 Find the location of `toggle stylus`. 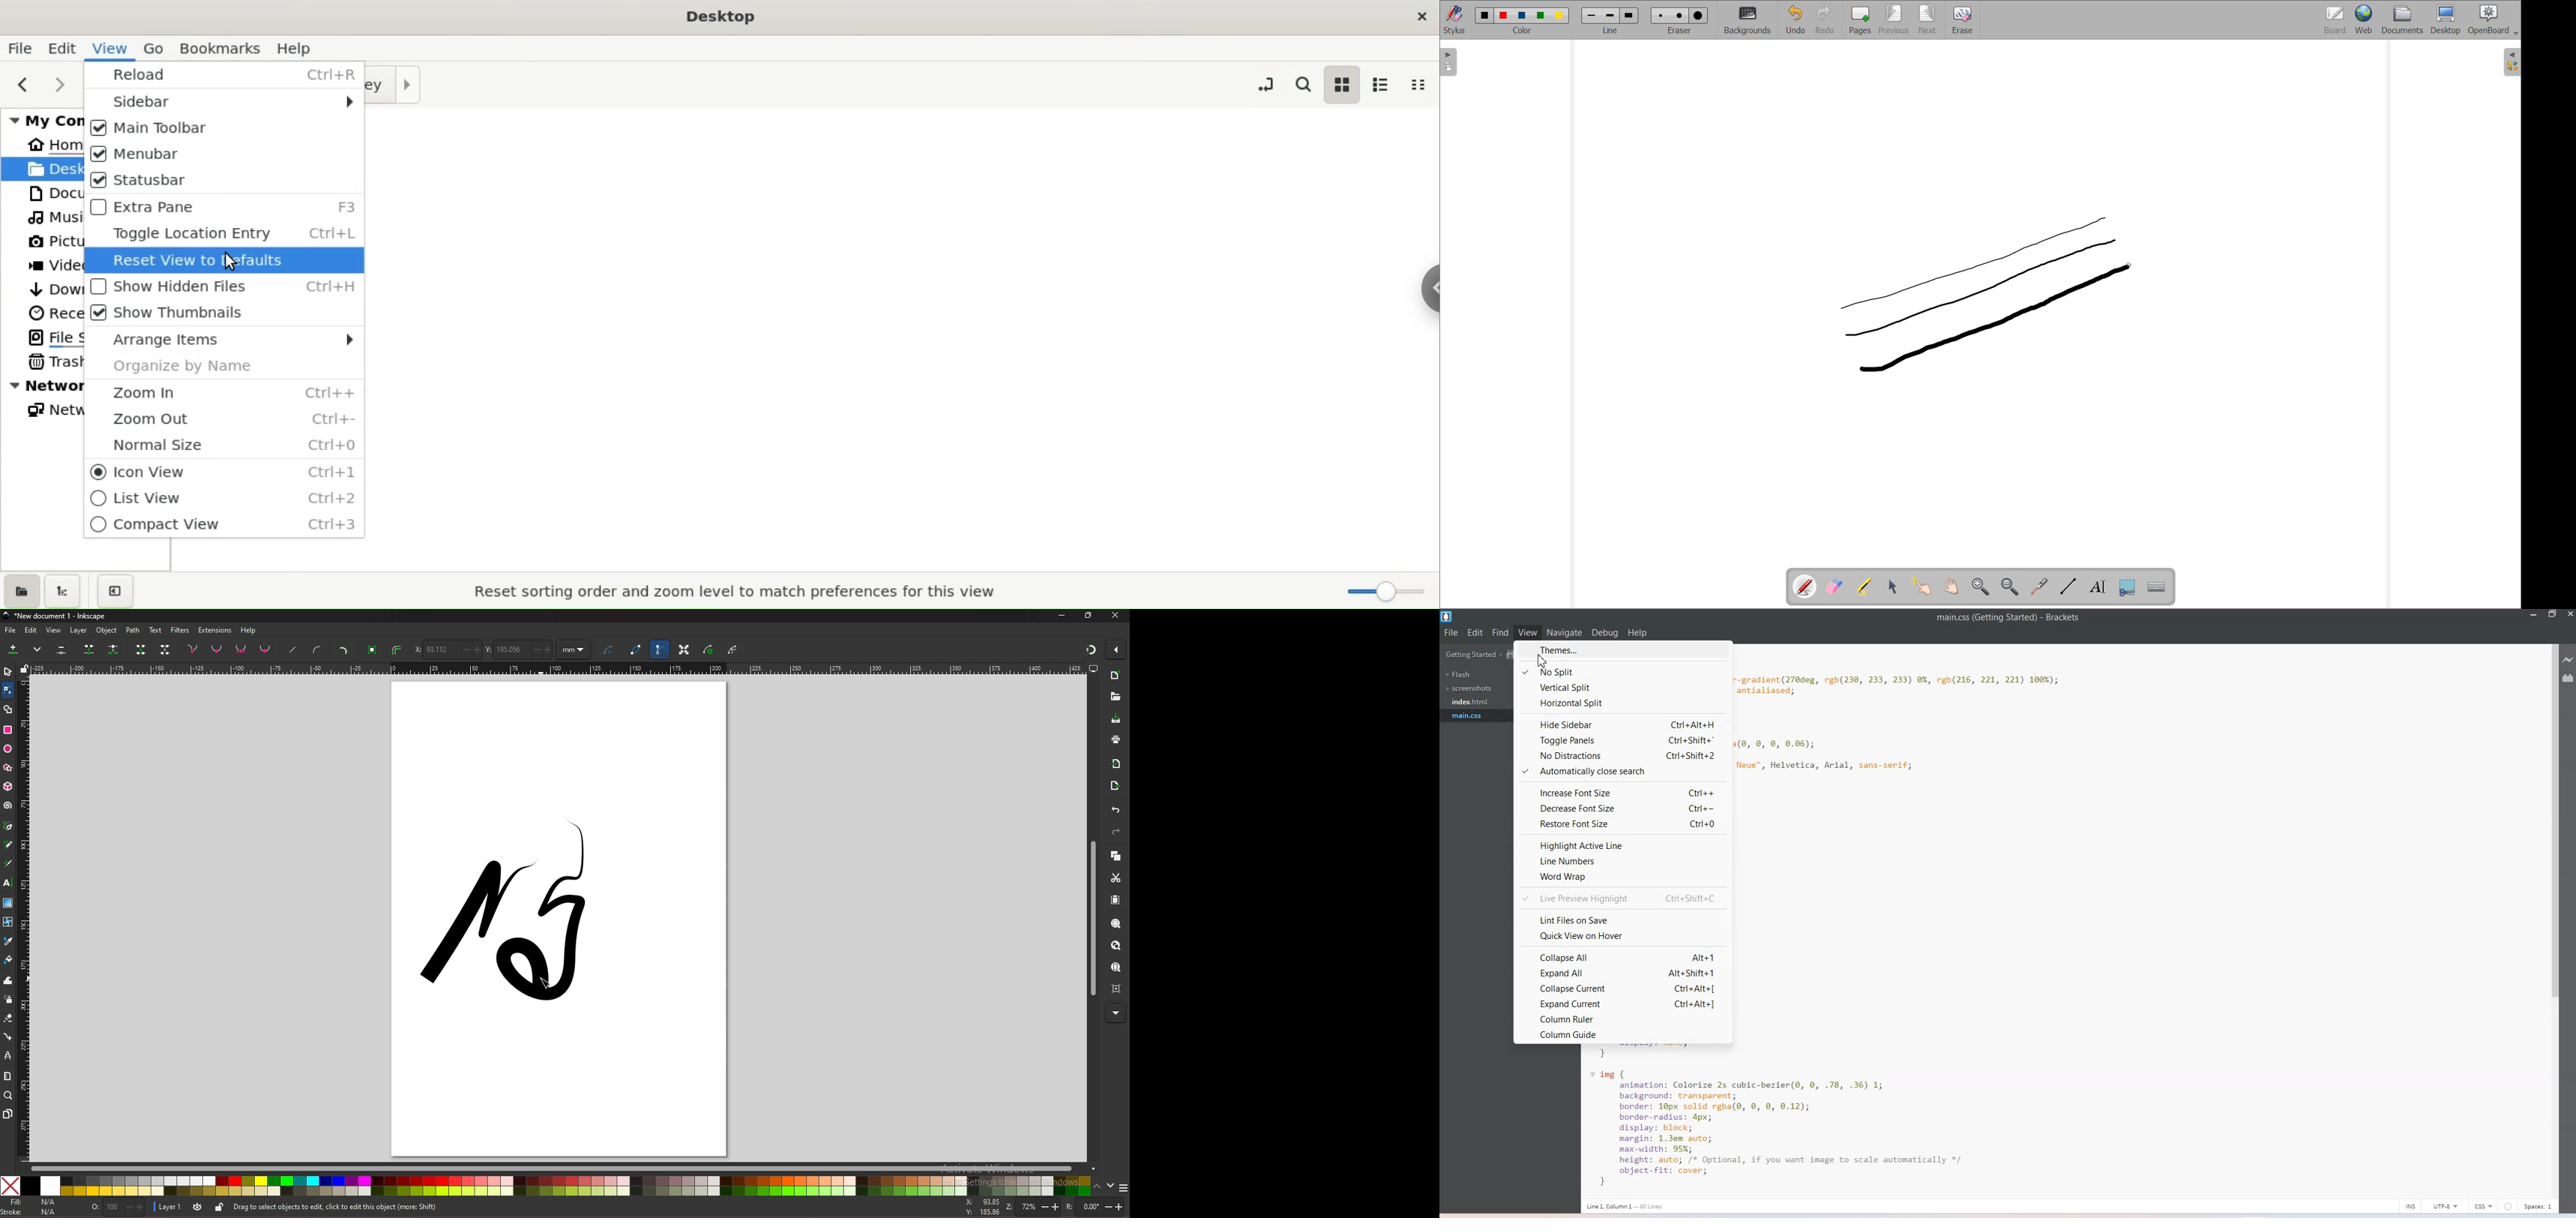

toggle stylus is located at coordinates (1455, 19).